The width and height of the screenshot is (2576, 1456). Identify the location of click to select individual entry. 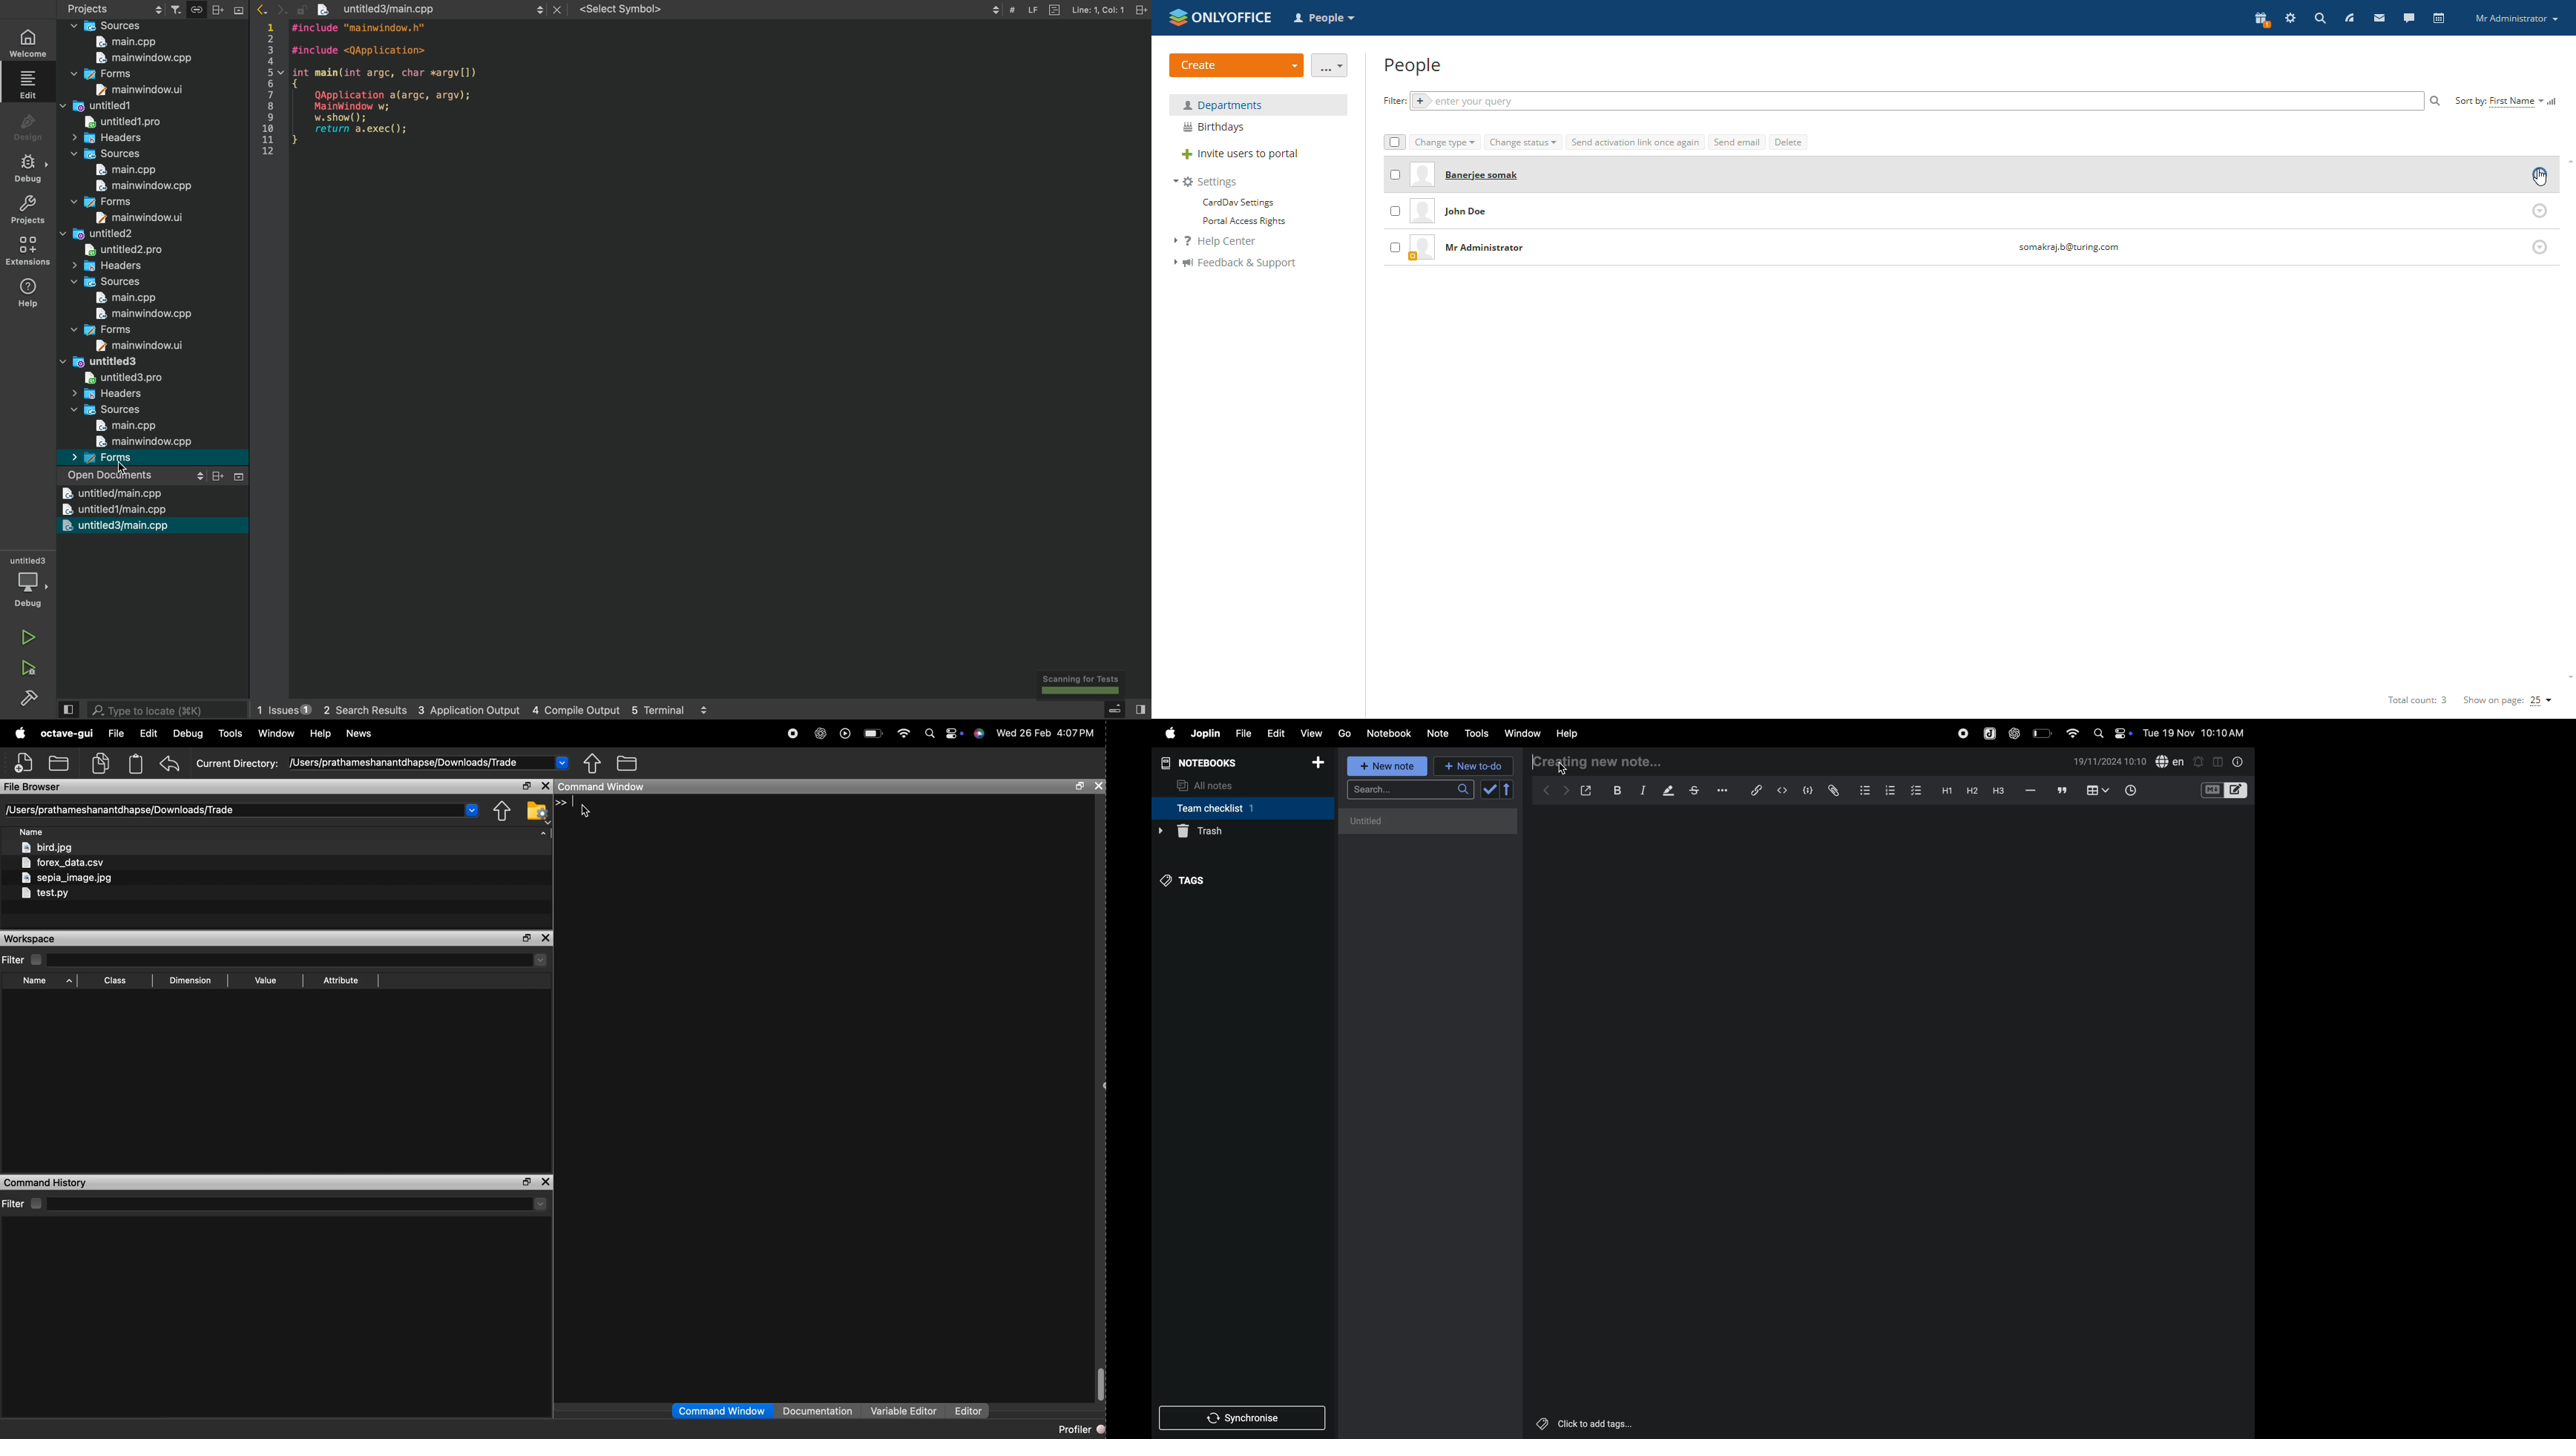
(1396, 173).